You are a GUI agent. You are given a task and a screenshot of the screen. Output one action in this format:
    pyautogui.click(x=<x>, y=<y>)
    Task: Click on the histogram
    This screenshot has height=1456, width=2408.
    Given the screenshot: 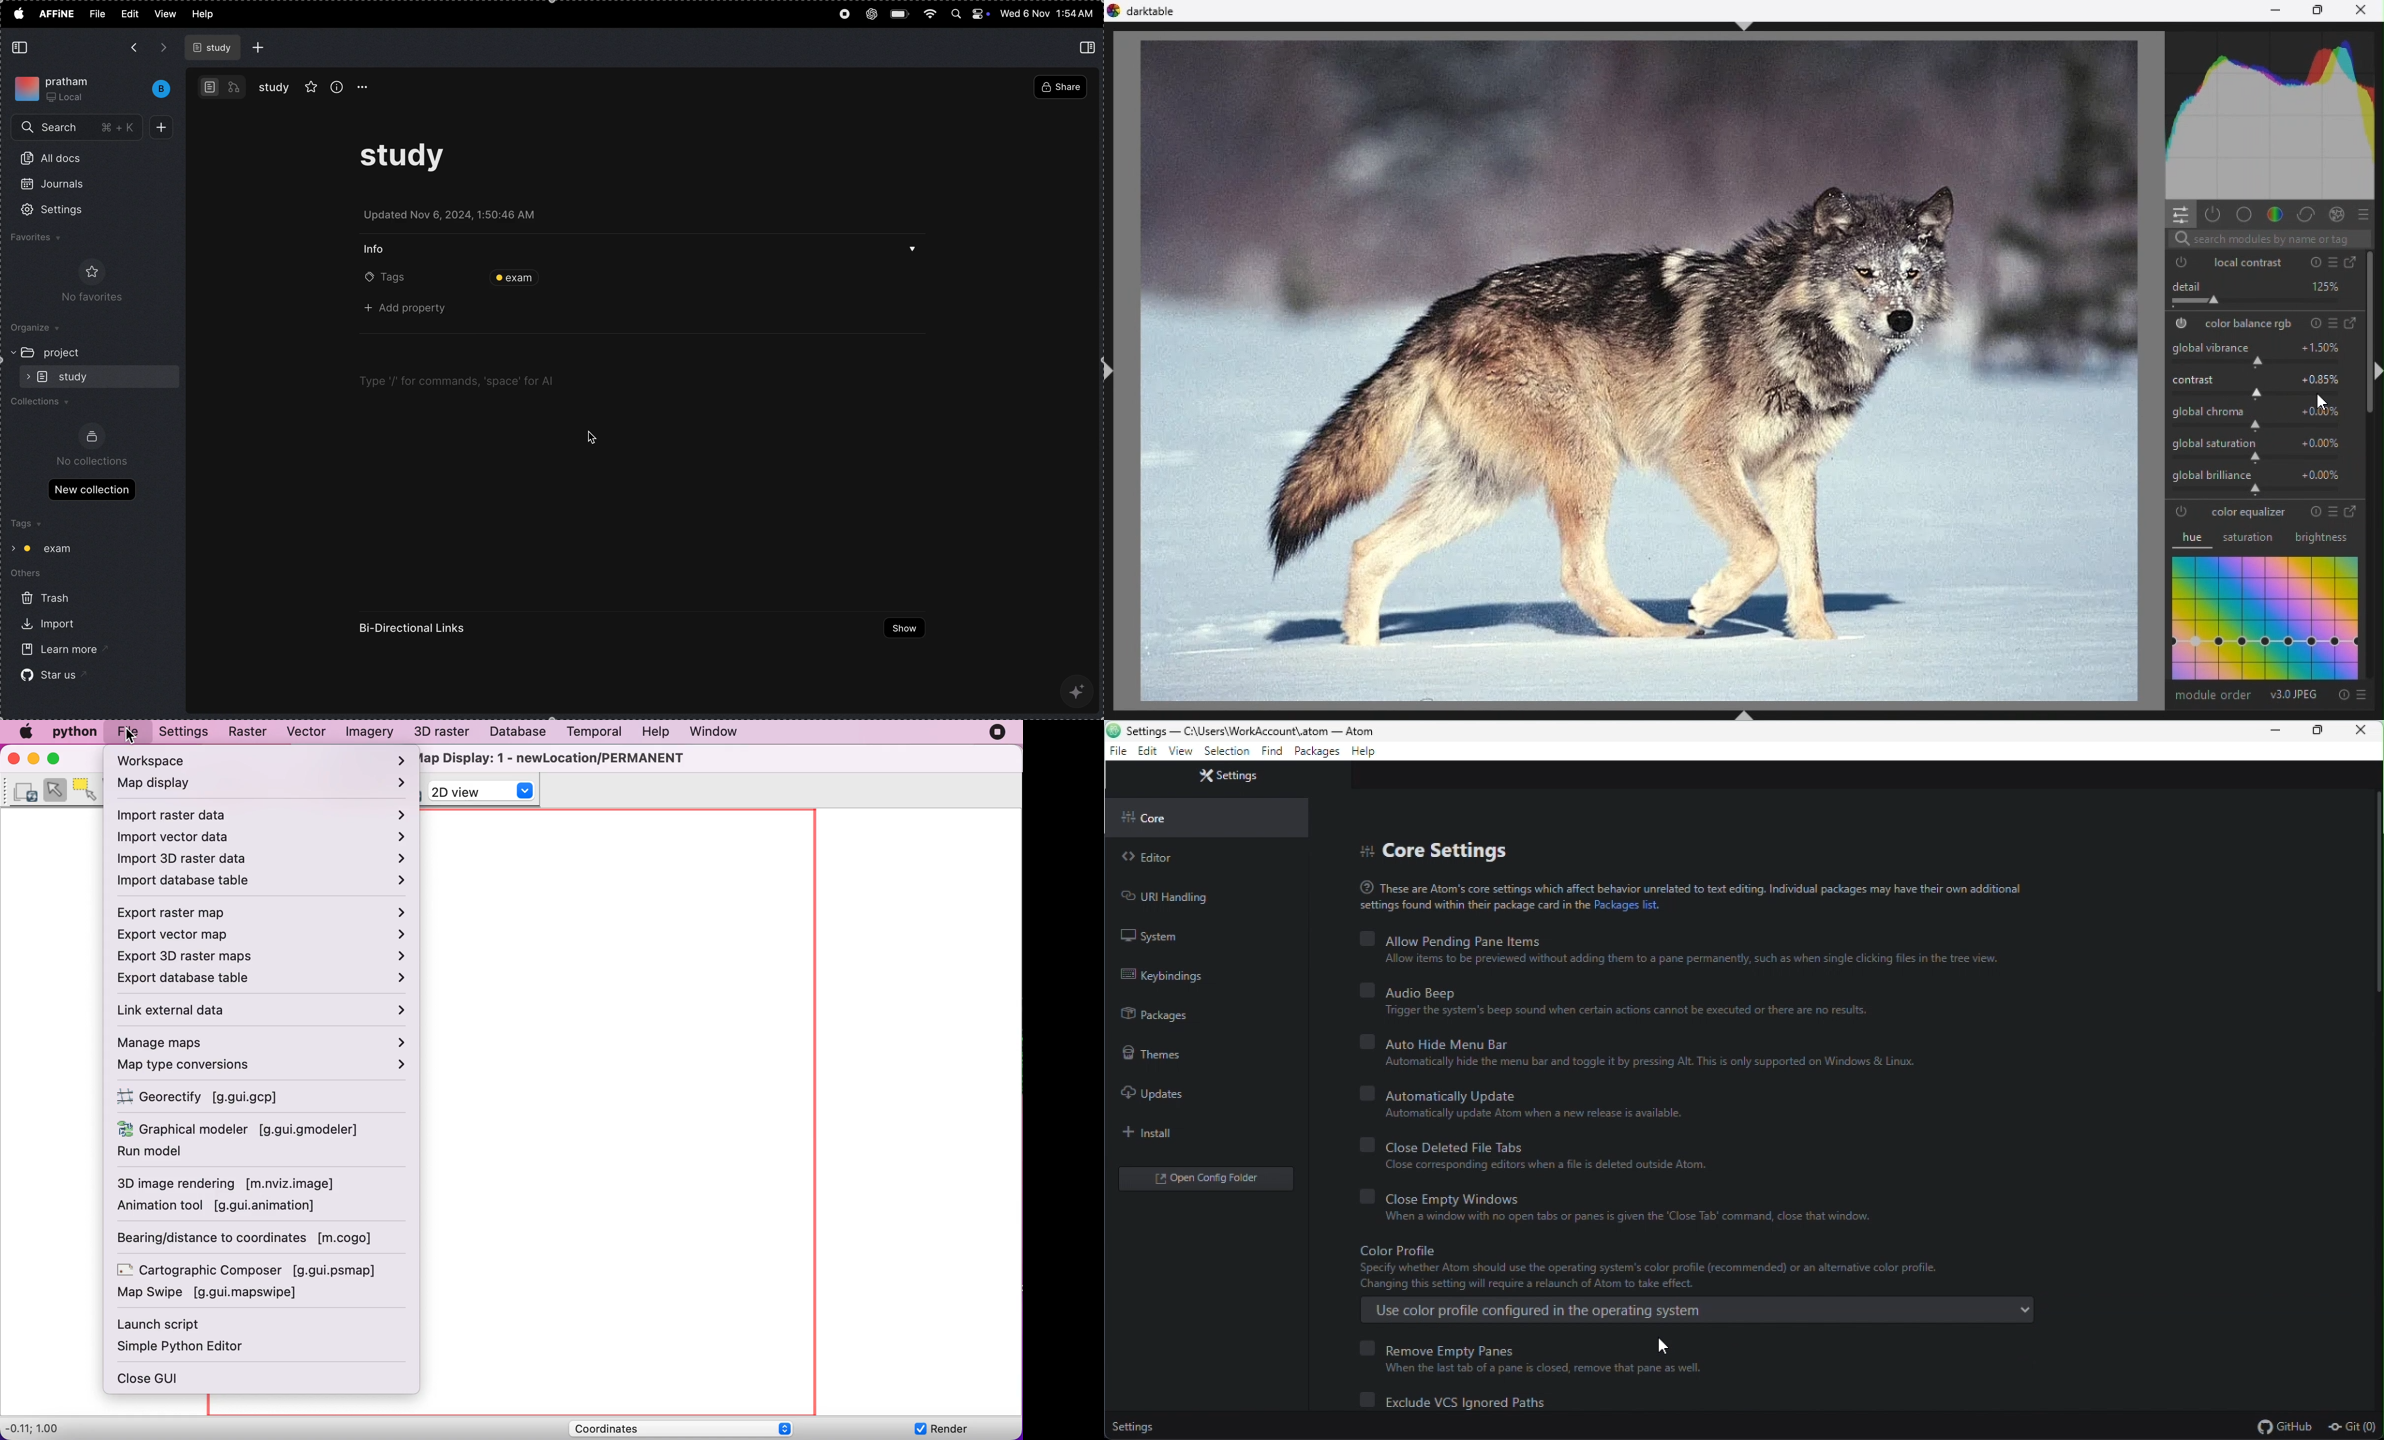 What is the action you would take?
    pyautogui.click(x=2275, y=111)
    